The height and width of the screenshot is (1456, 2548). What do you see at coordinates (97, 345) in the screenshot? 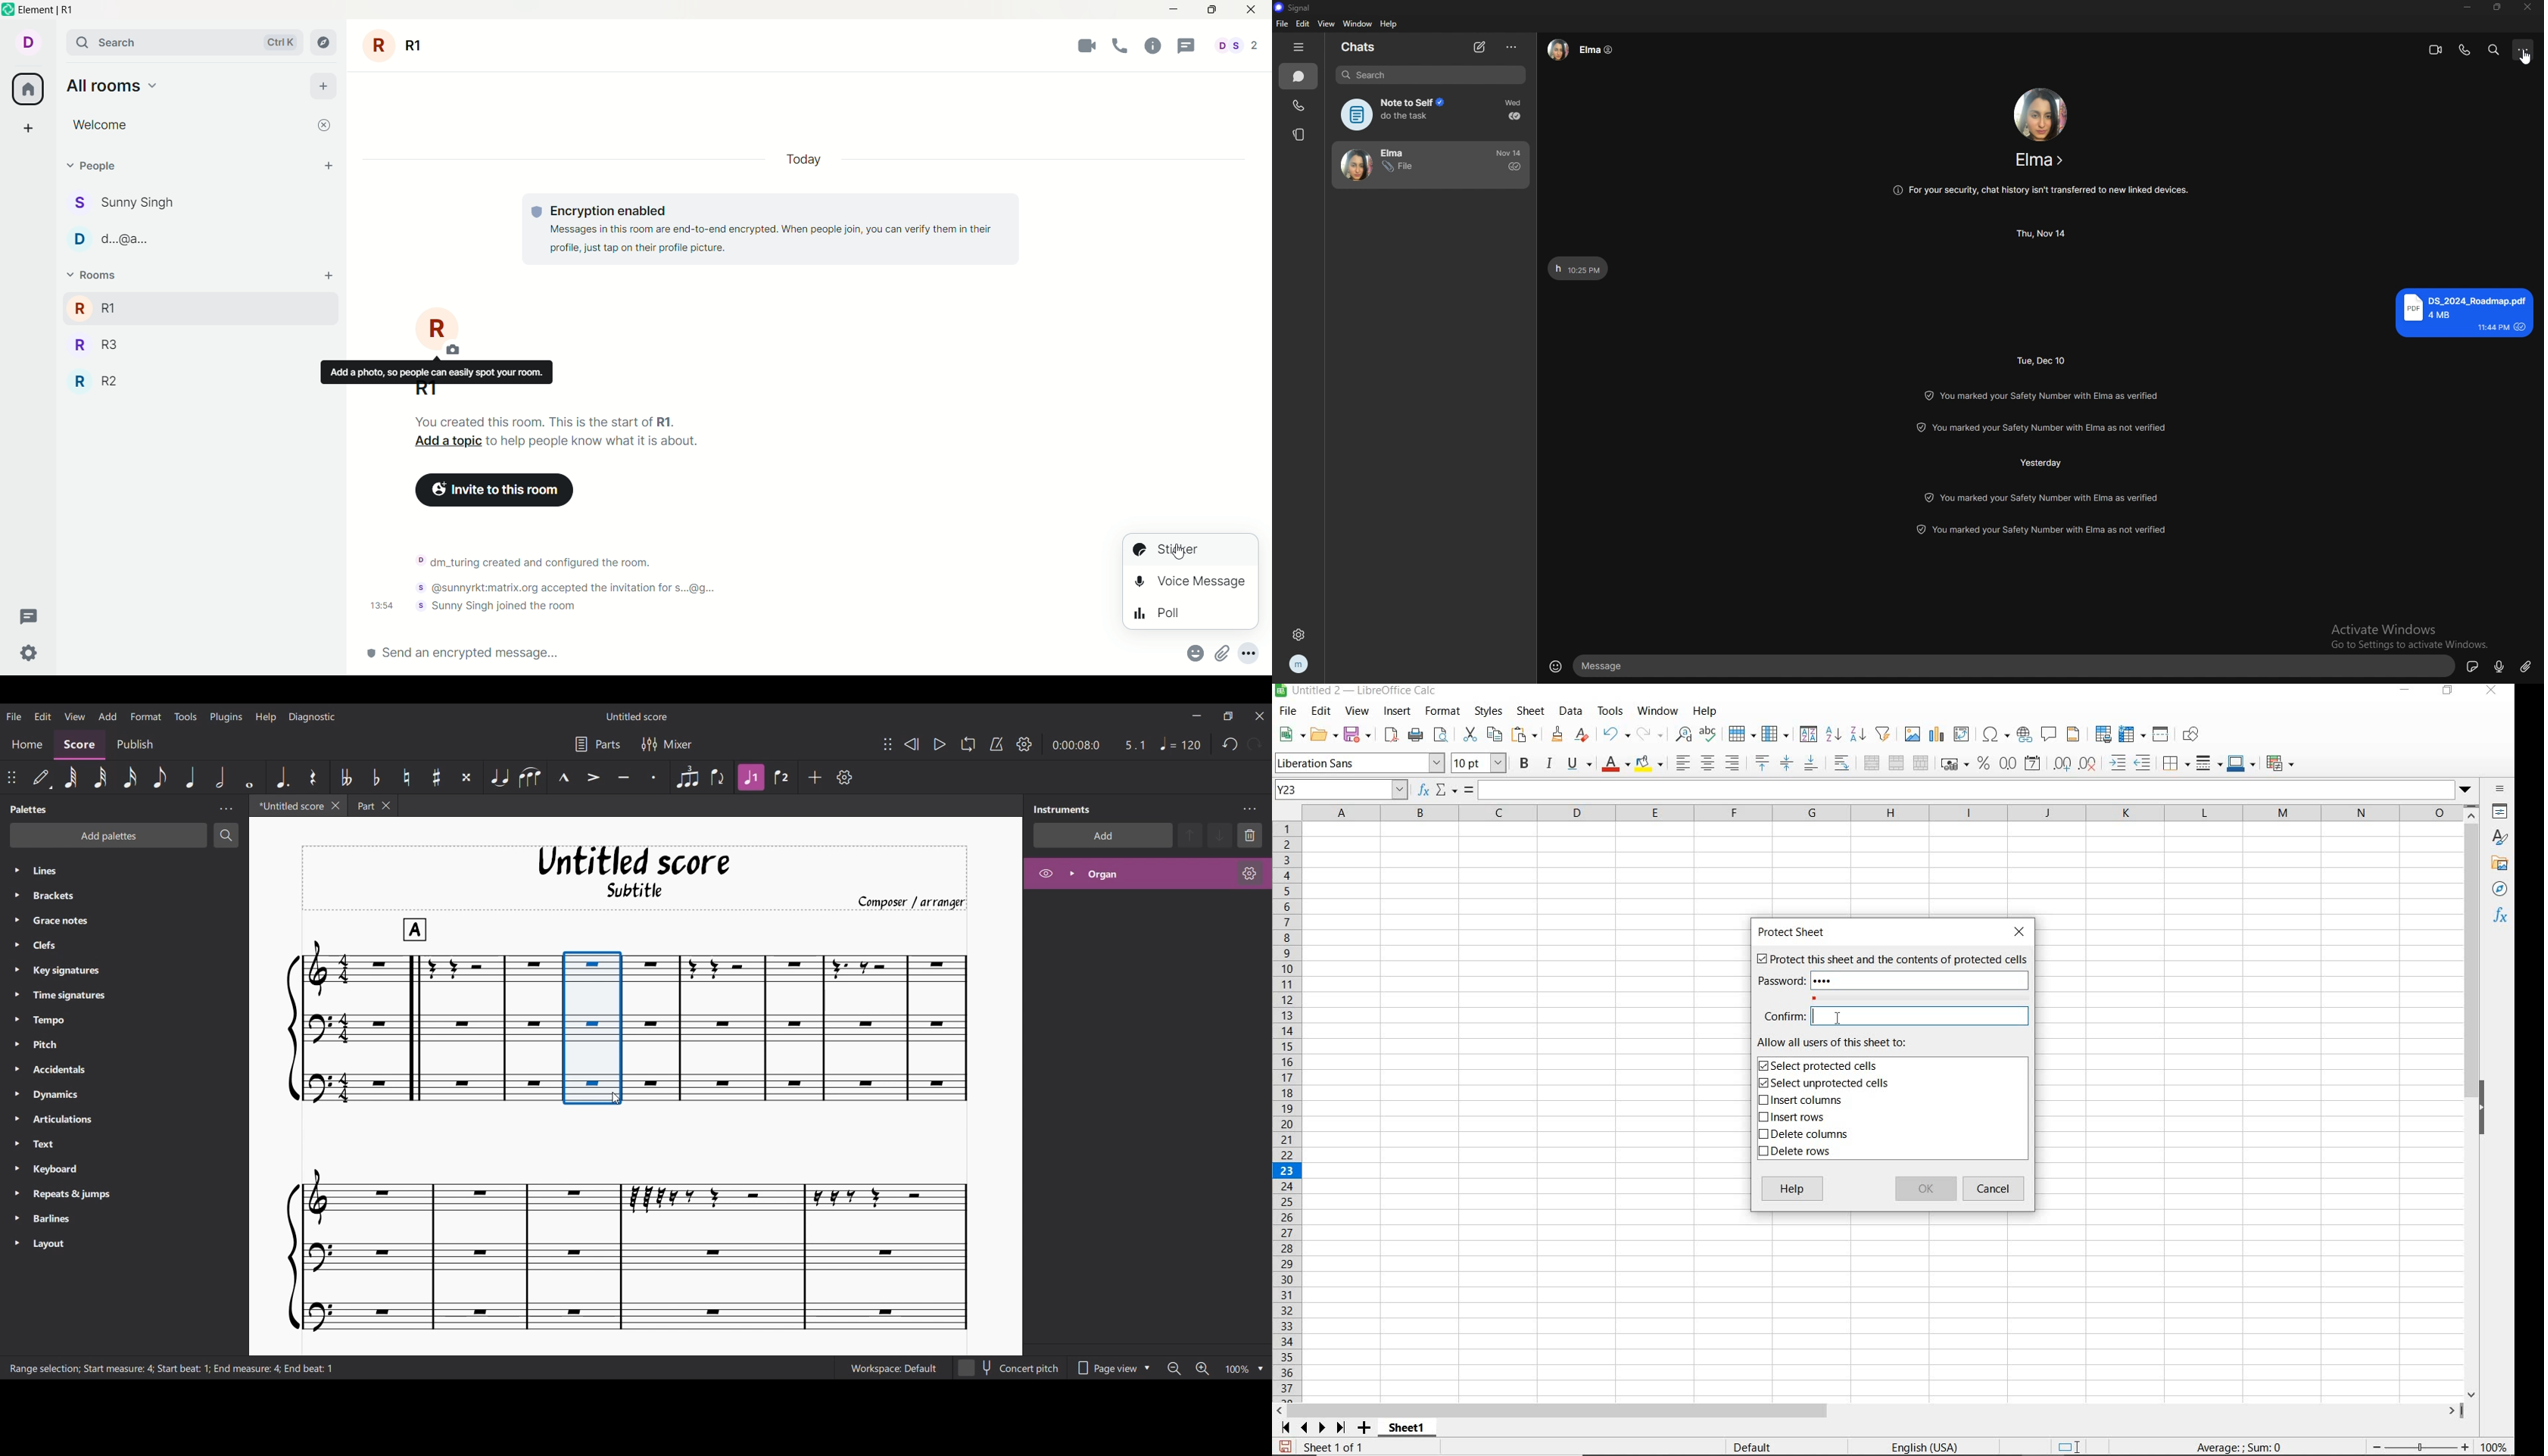
I see `R3 room` at bounding box center [97, 345].